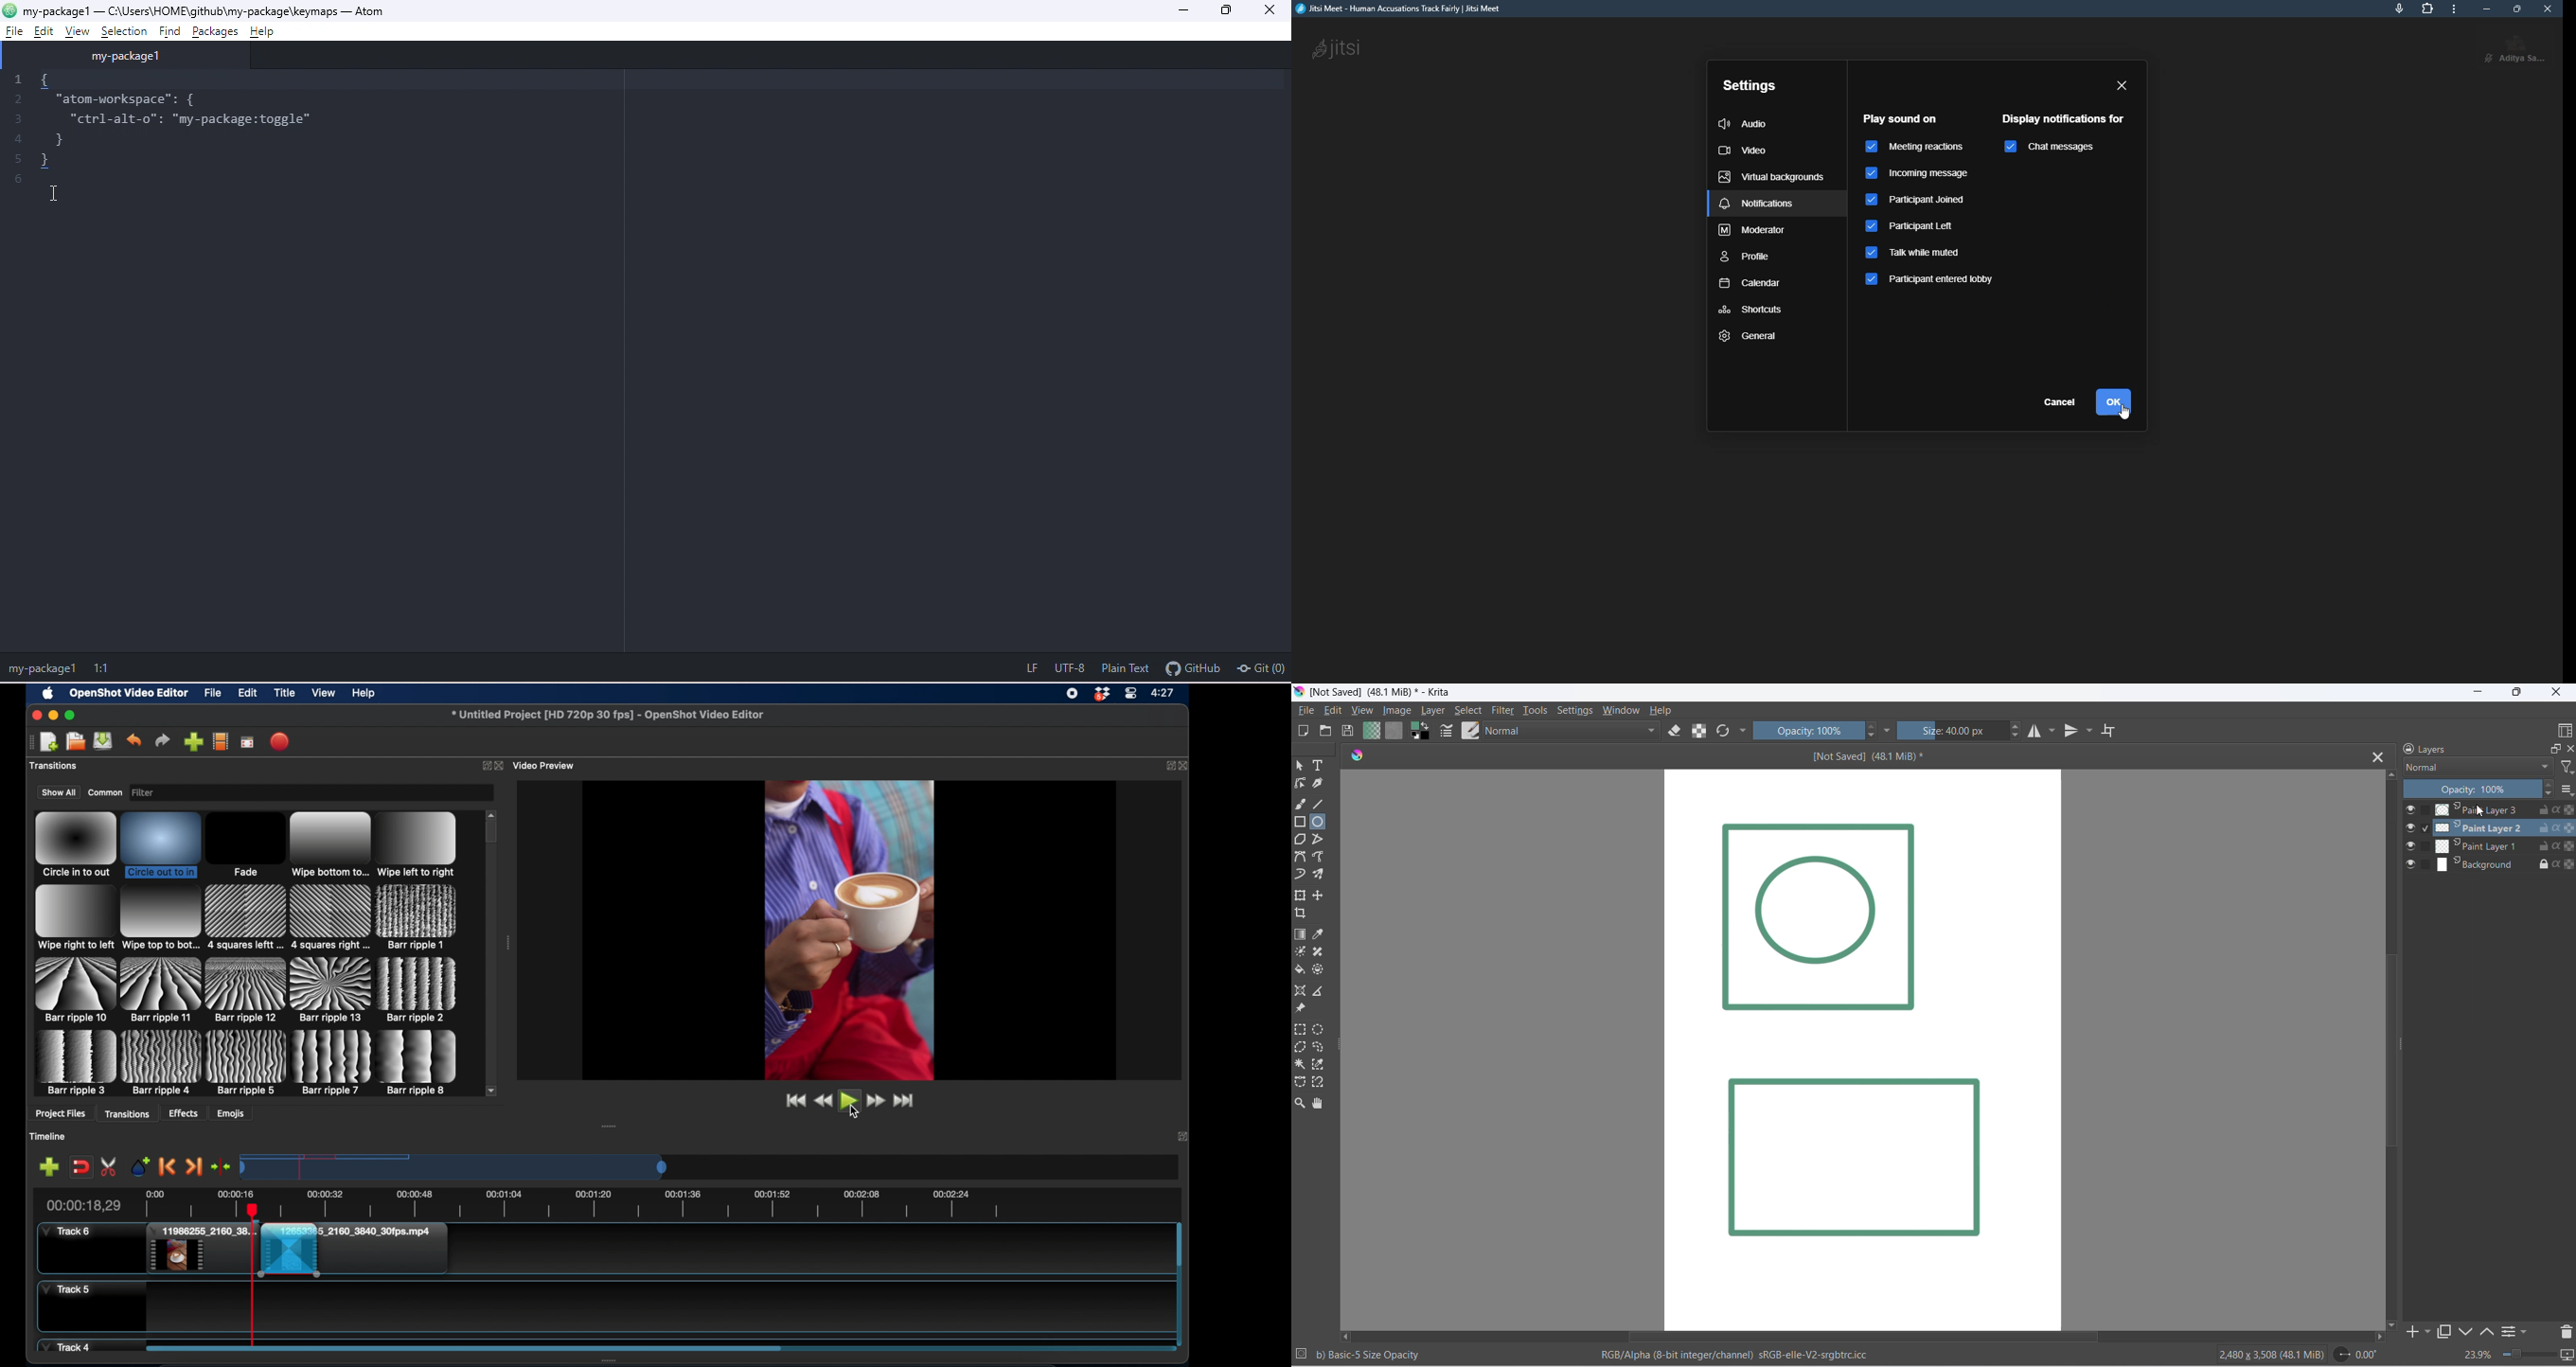 The height and width of the screenshot is (1372, 2576). What do you see at coordinates (1301, 766) in the screenshot?
I see `select` at bounding box center [1301, 766].